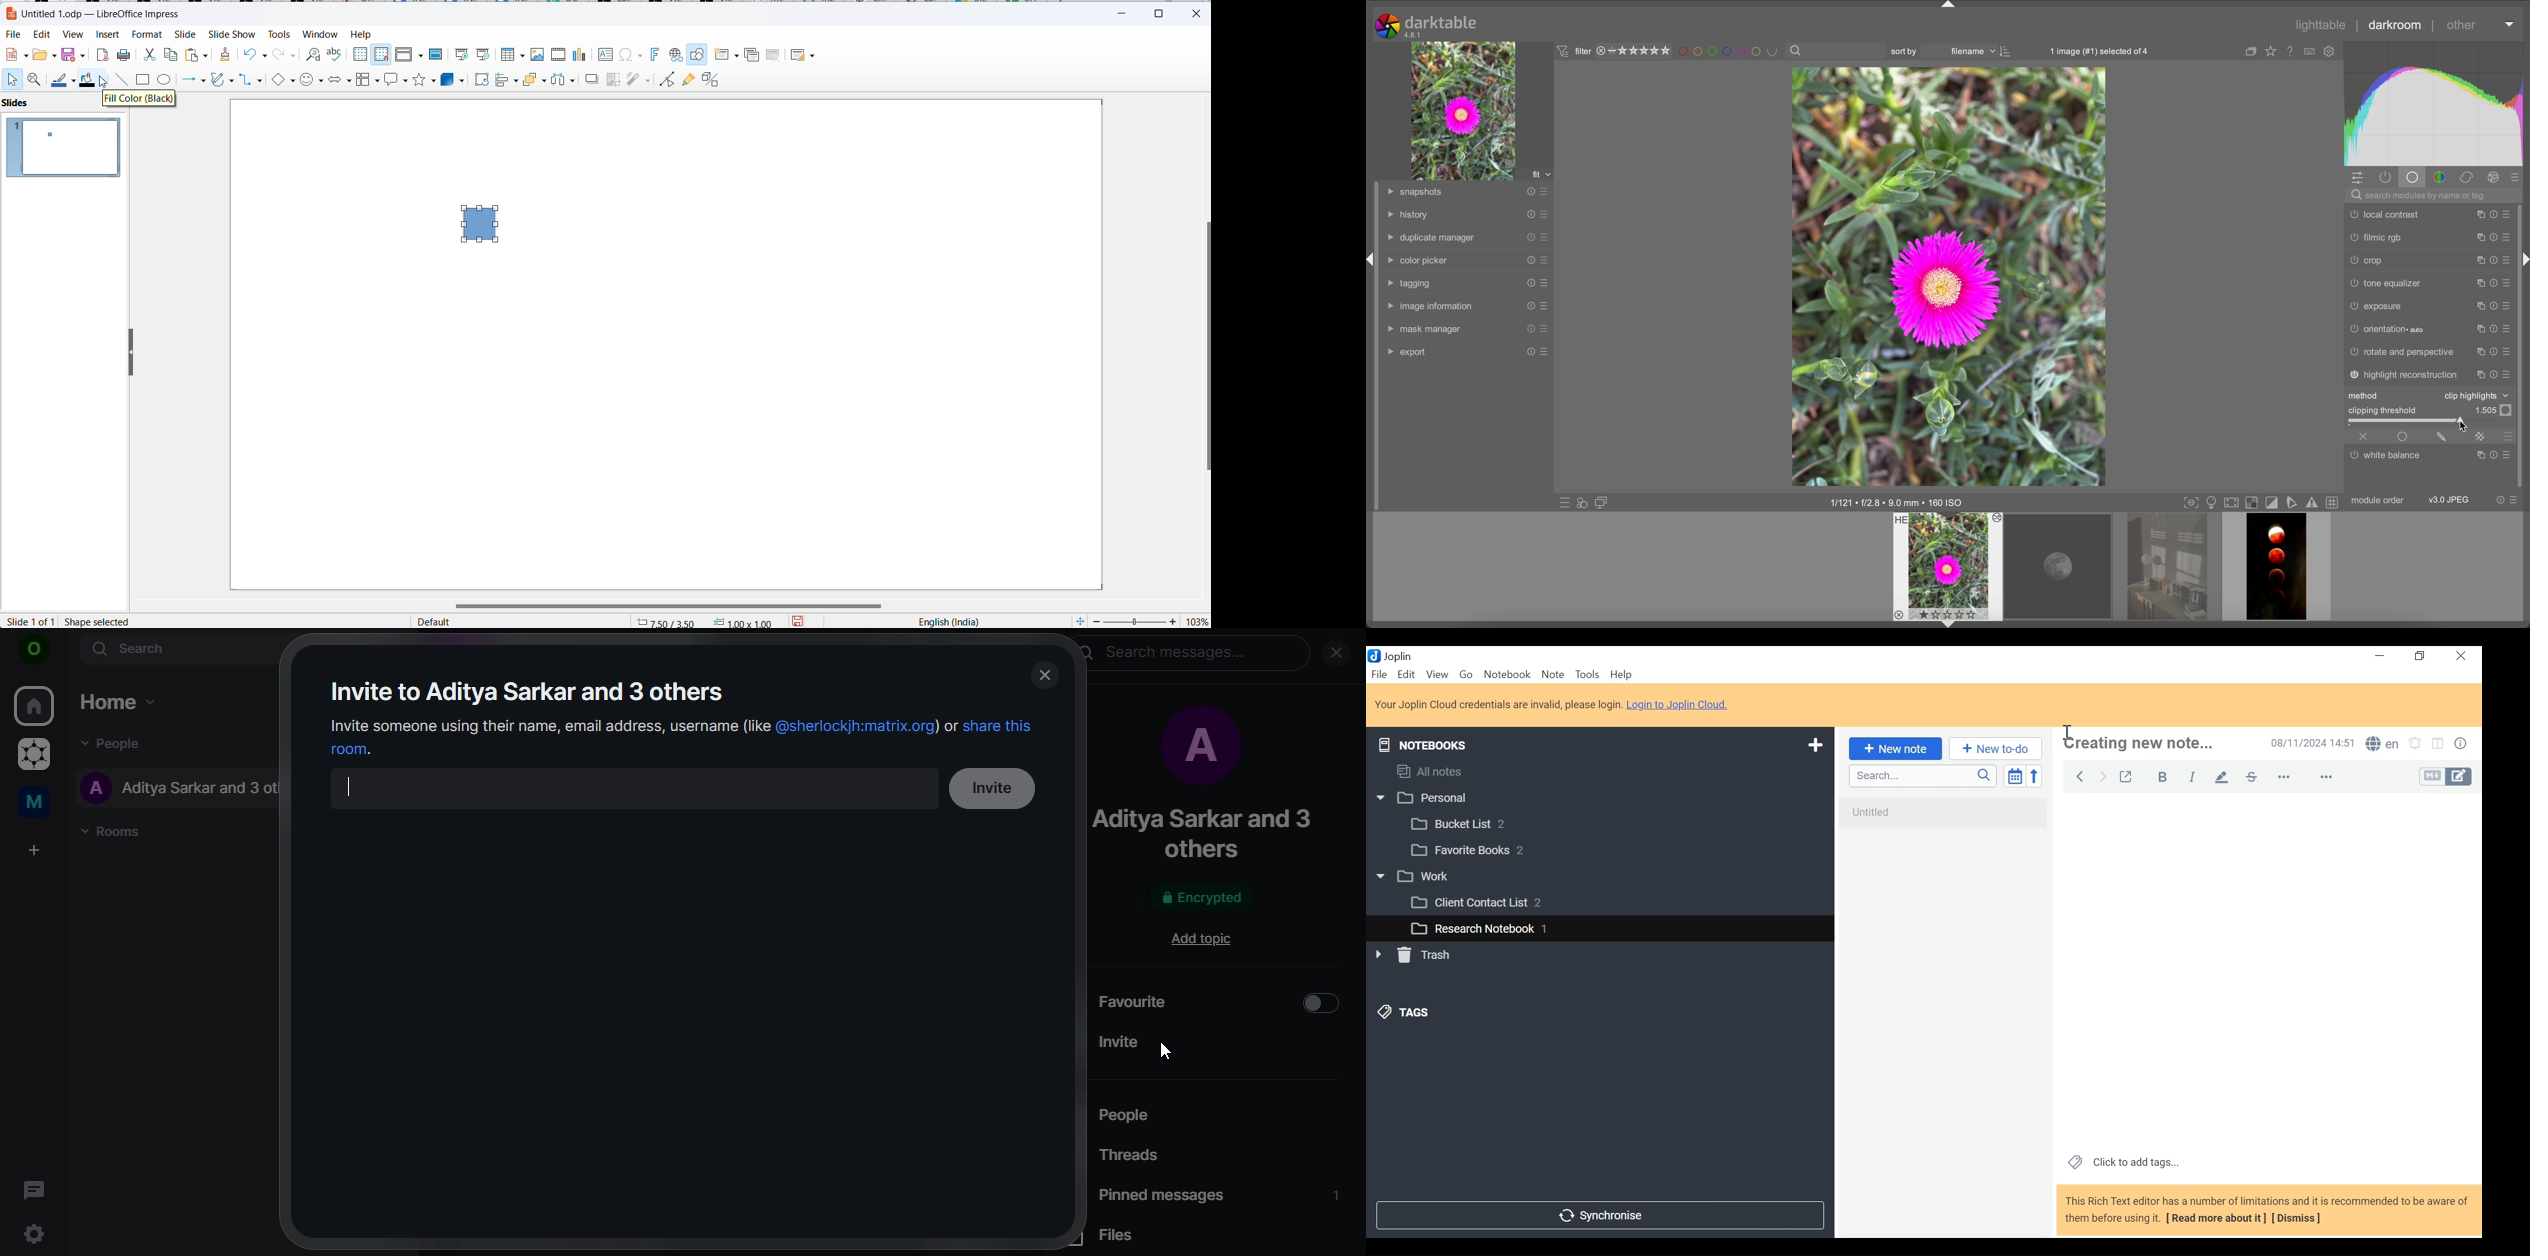 This screenshot has height=1260, width=2548. What do you see at coordinates (1431, 743) in the screenshot?
I see `Notebooks` at bounding box center [1431, 743].